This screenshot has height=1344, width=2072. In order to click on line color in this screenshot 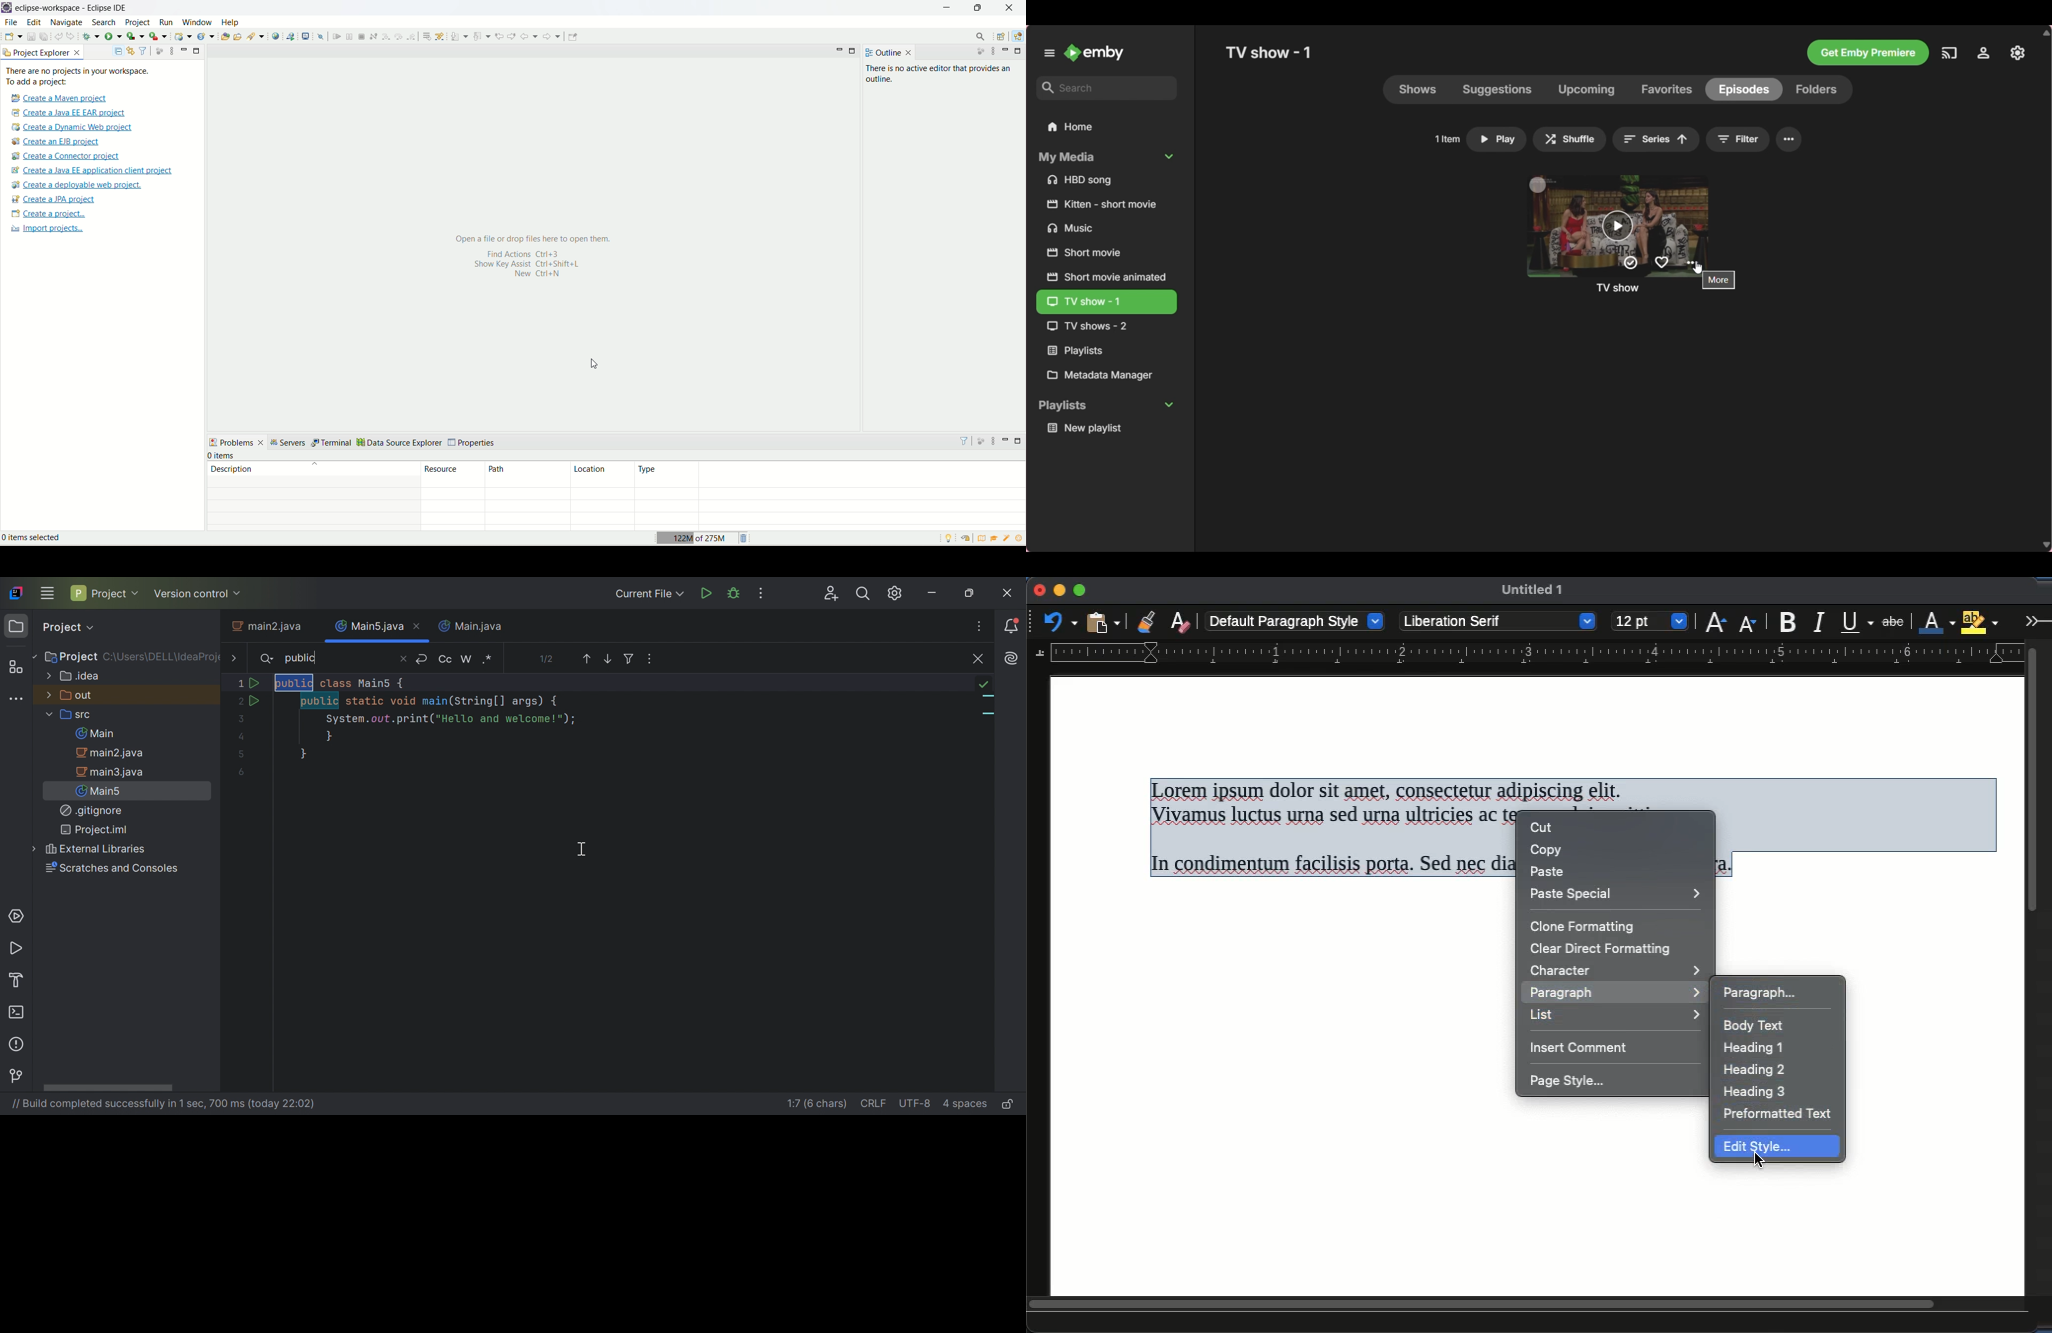, I will do `click(1937, 621)`.